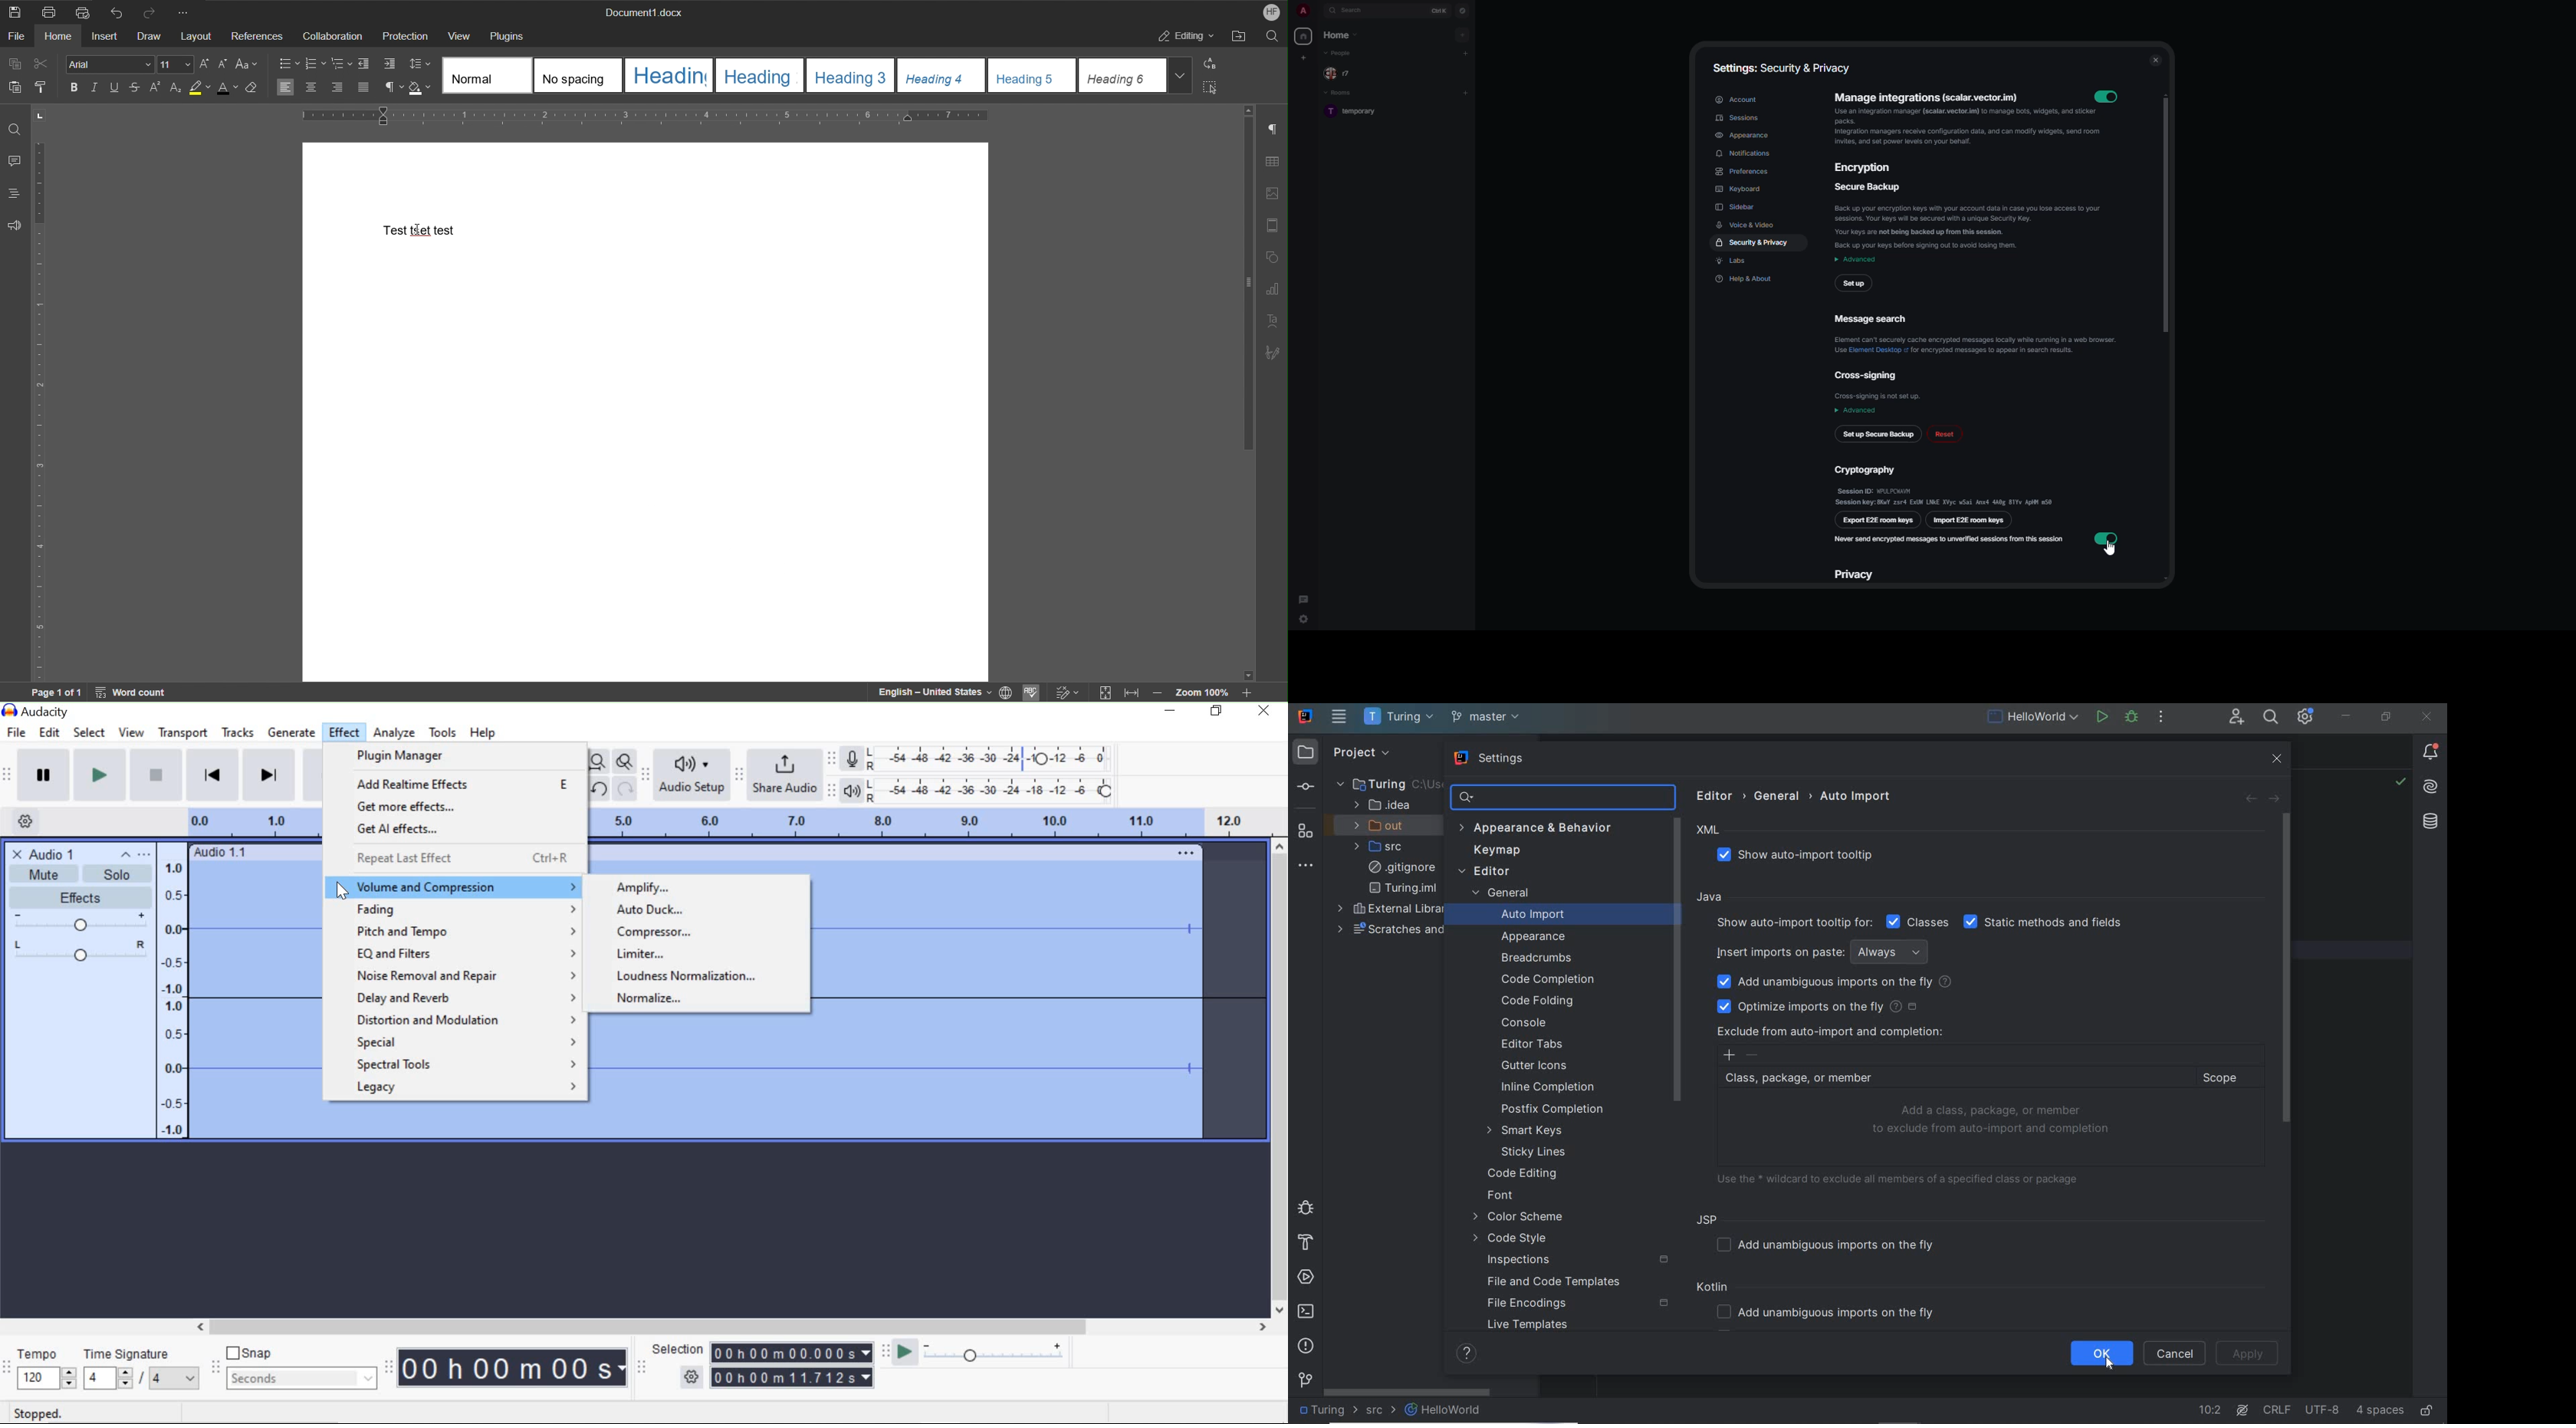 The height and width of the screenshot is (1428, 2576). What do you see at coordinates (462, 1042) in the screenshot?
I see `special` at bounding box center [462, 1042].